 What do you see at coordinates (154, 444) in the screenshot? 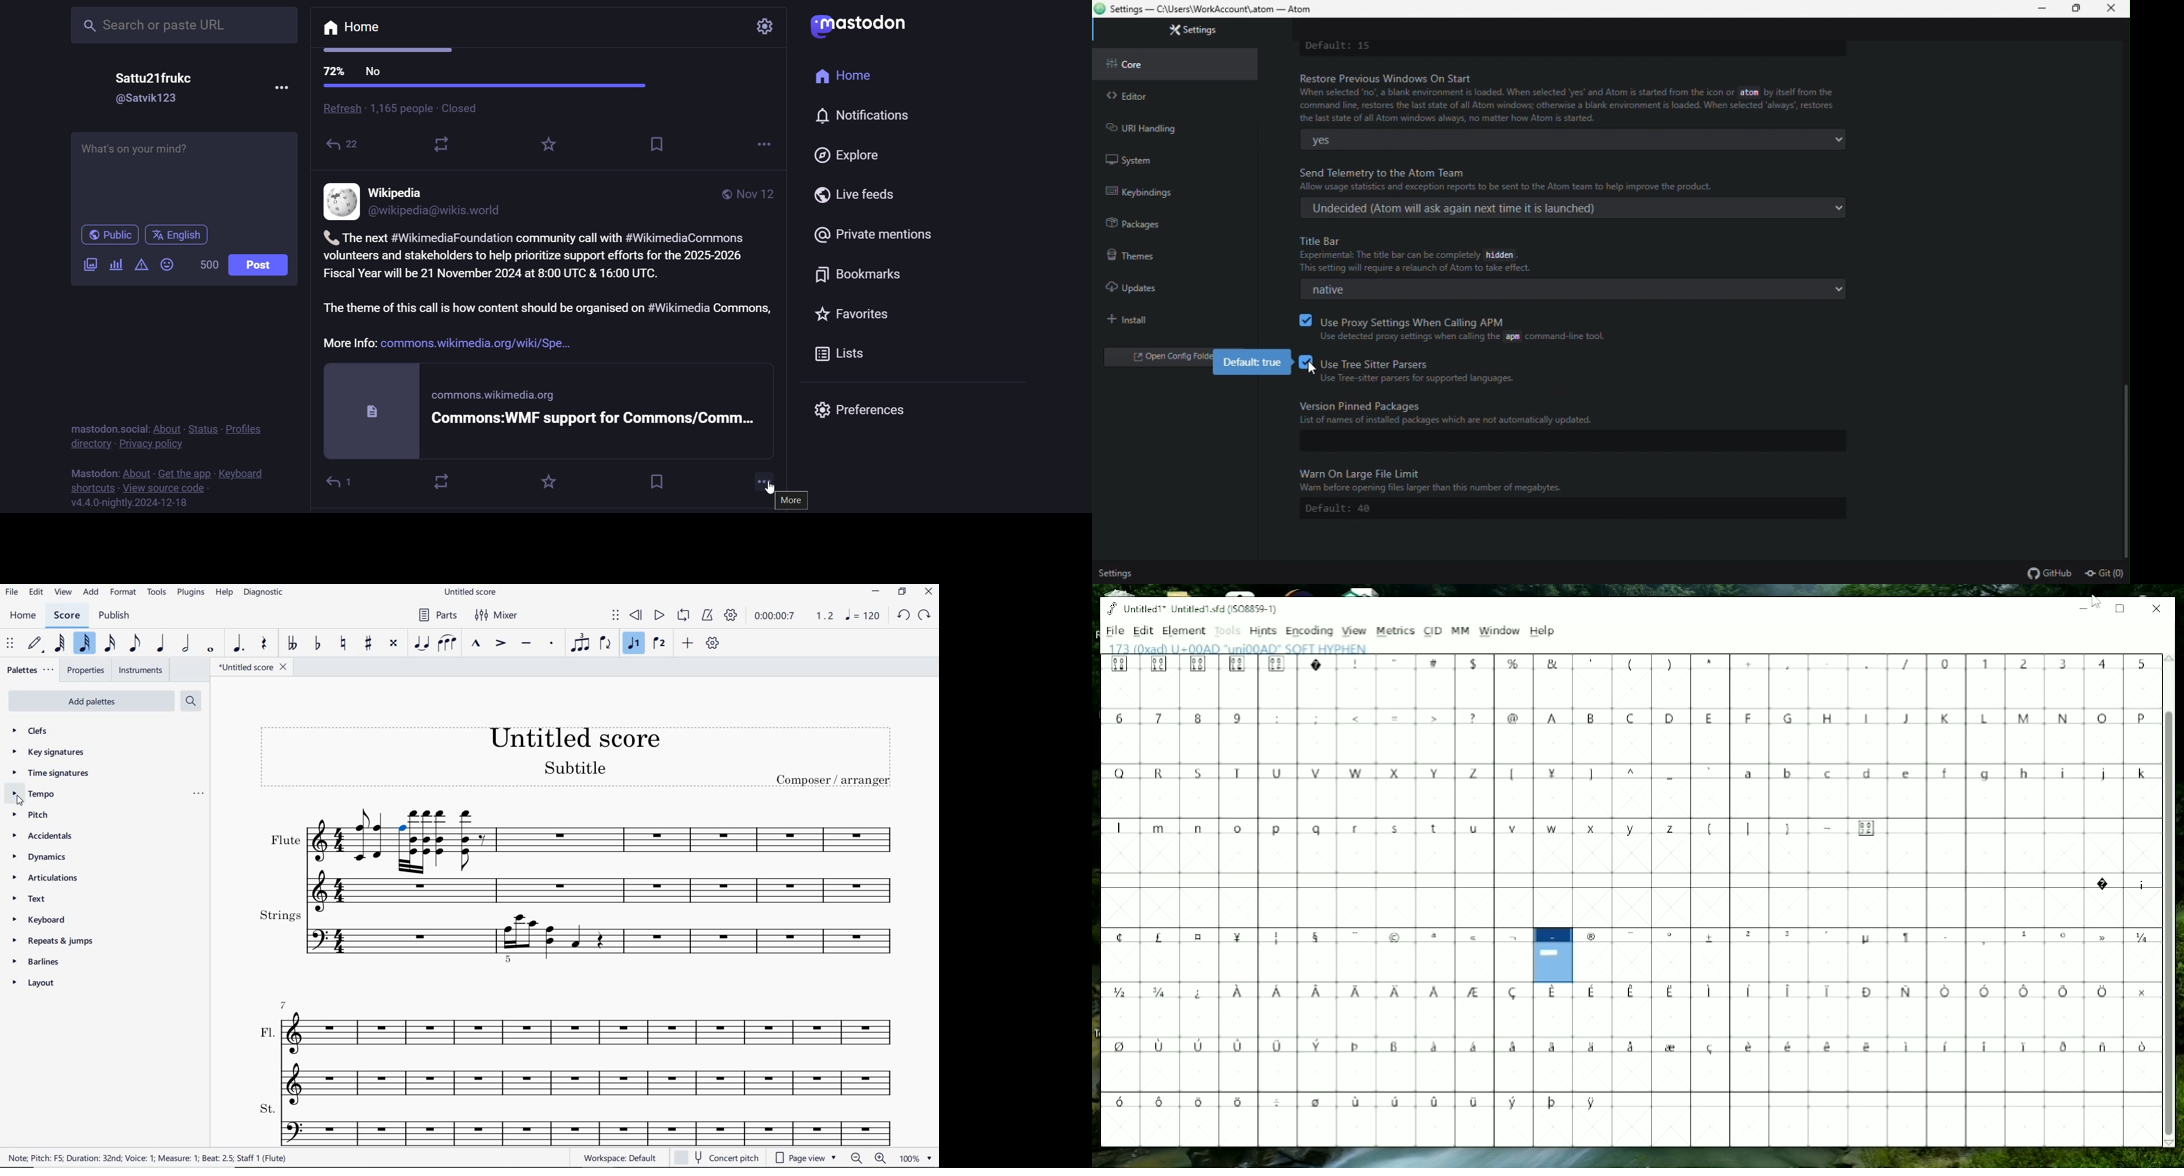
I see `privacy policy` at bounding box center [154, 444].